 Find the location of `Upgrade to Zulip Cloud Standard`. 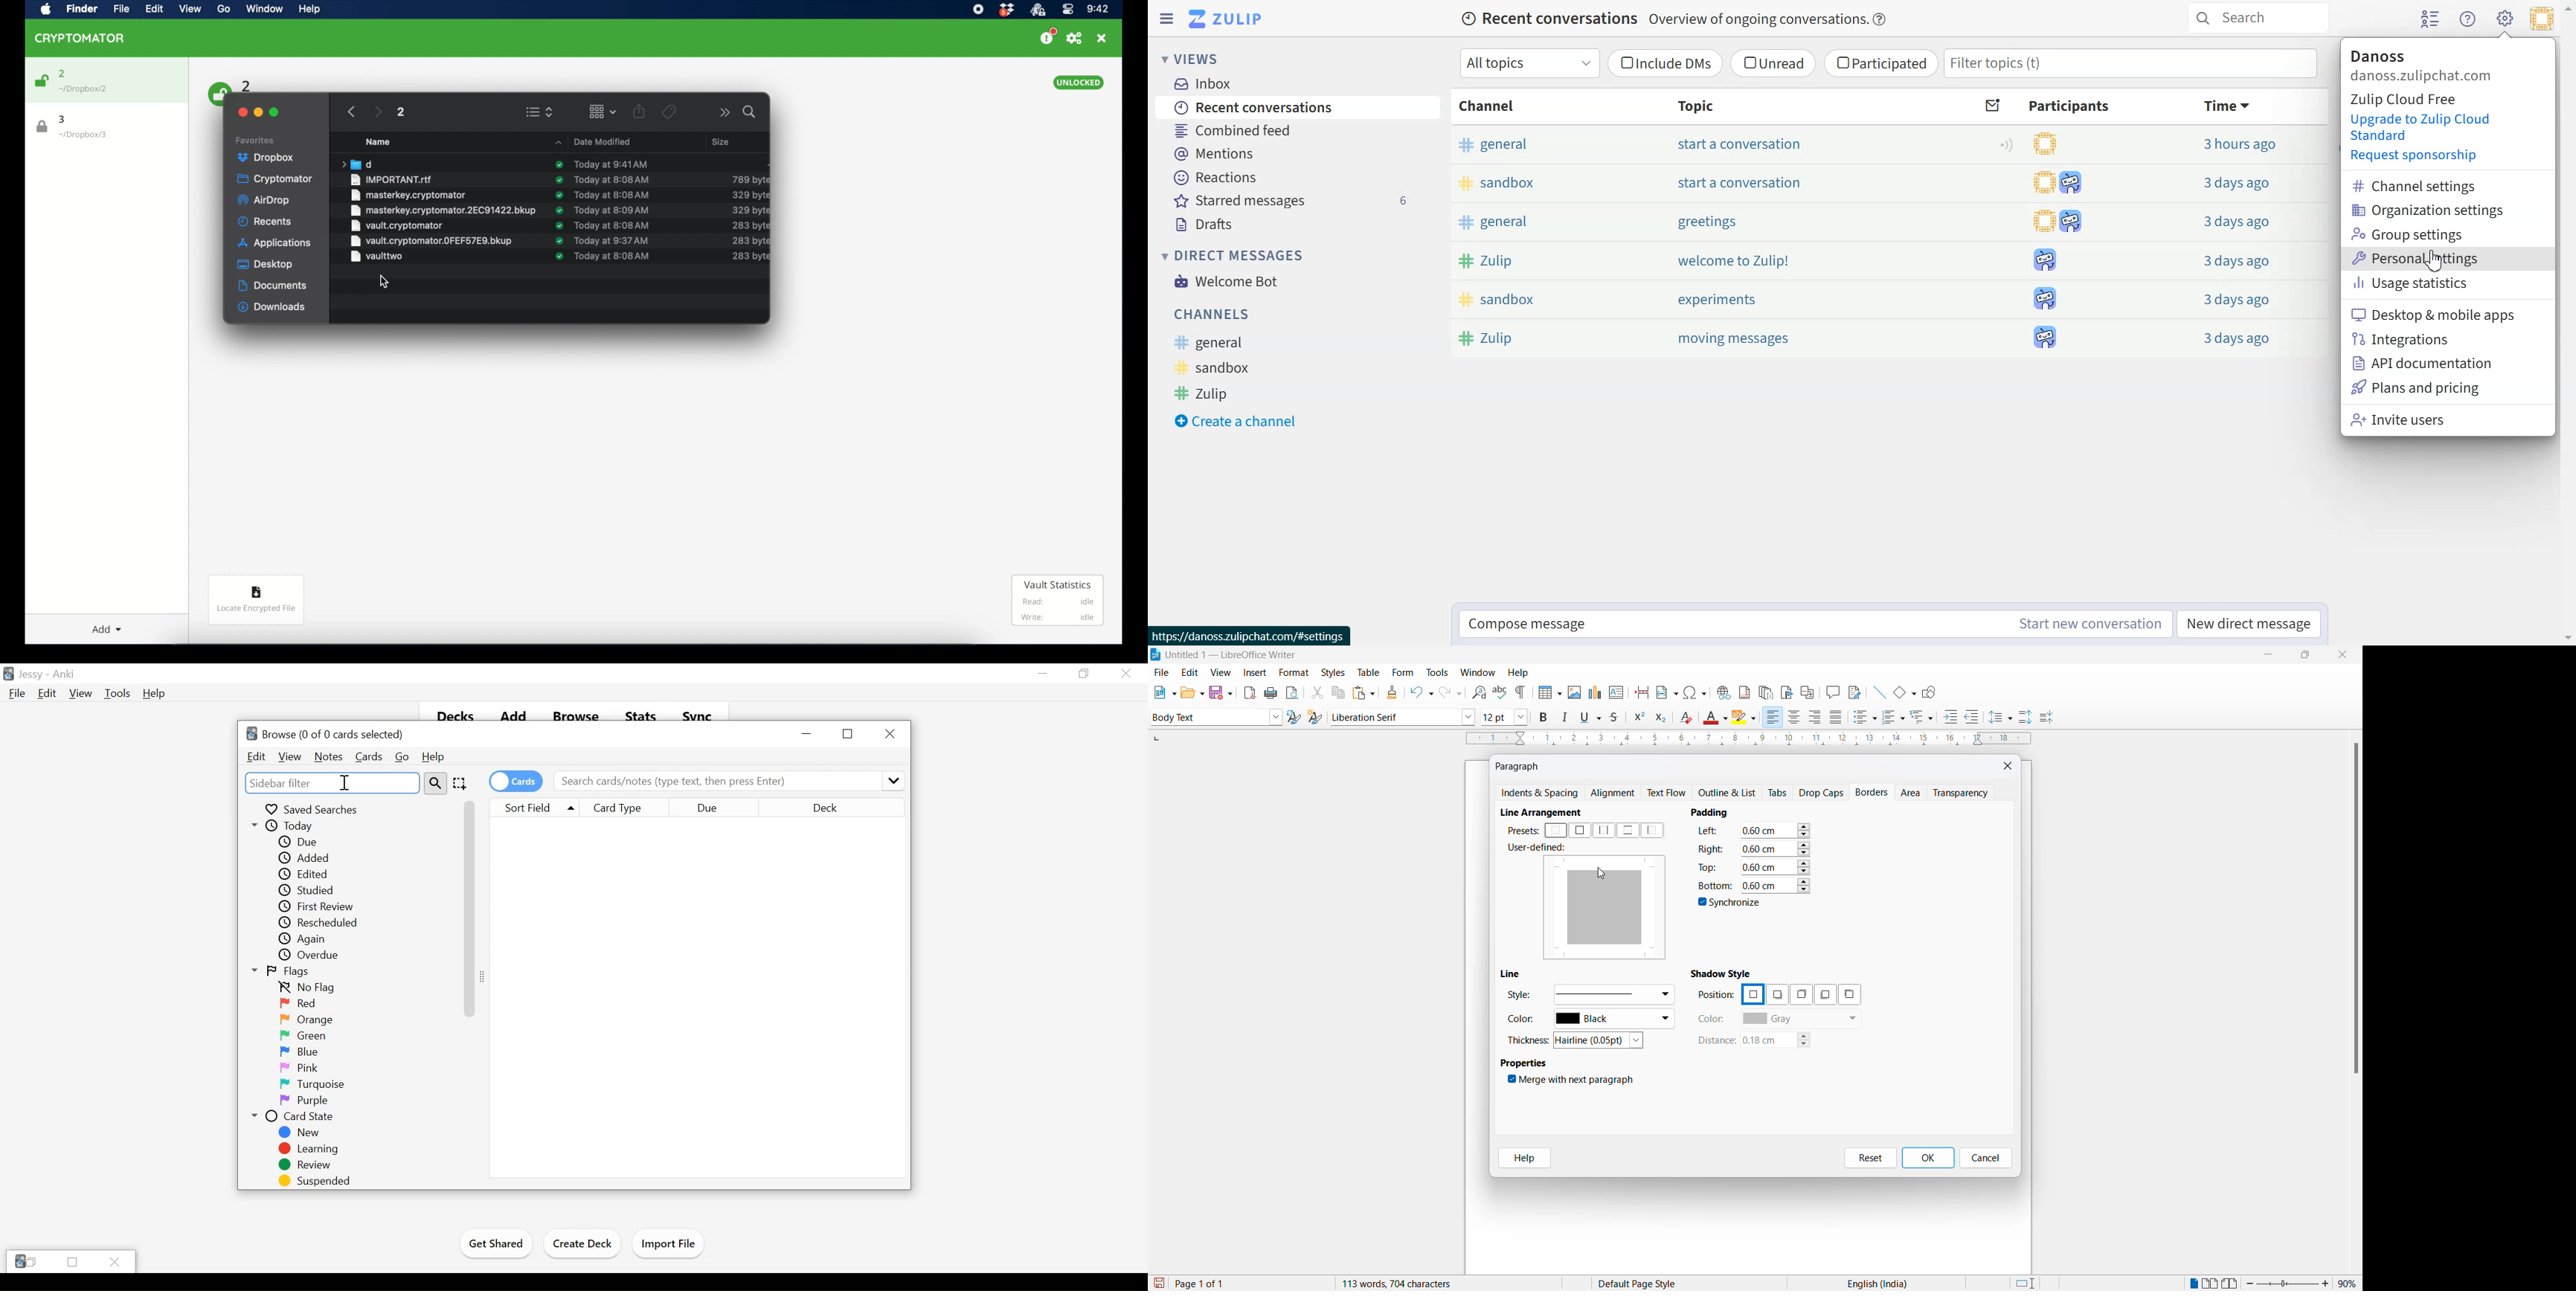

Upgrade to Zulip Cloud Standard is located at coordinates (2423, 129).